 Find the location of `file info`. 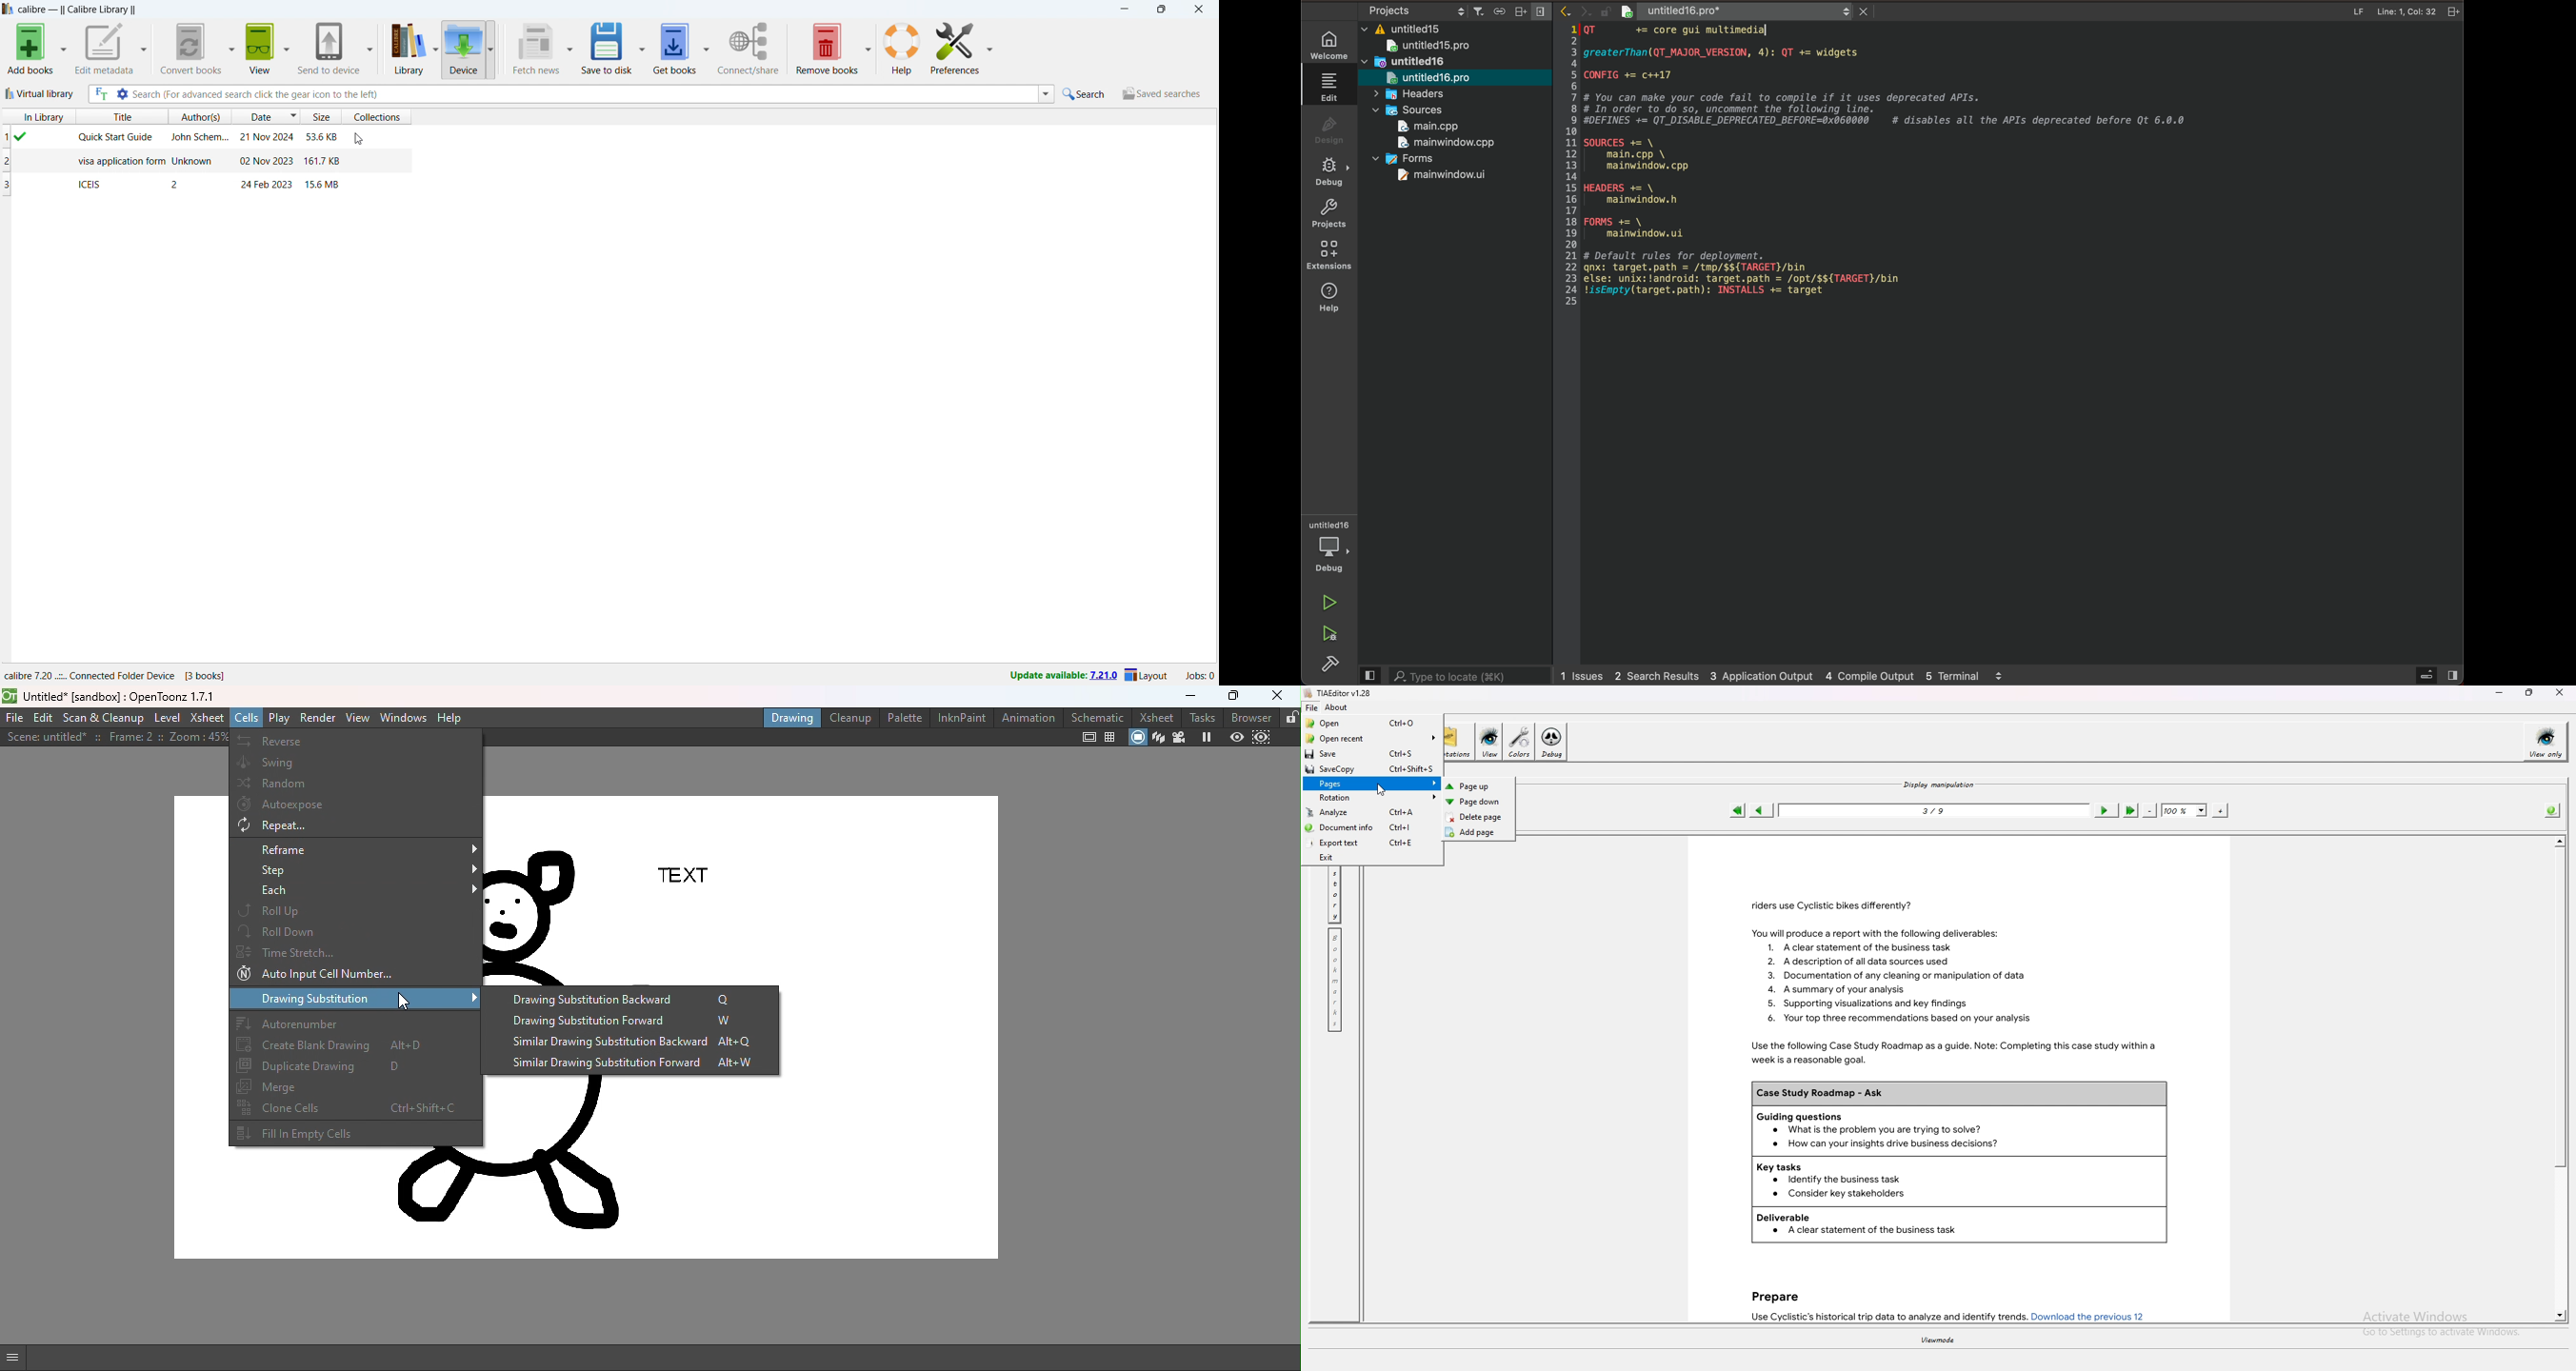

file info is located at coordinates (2358, 12).